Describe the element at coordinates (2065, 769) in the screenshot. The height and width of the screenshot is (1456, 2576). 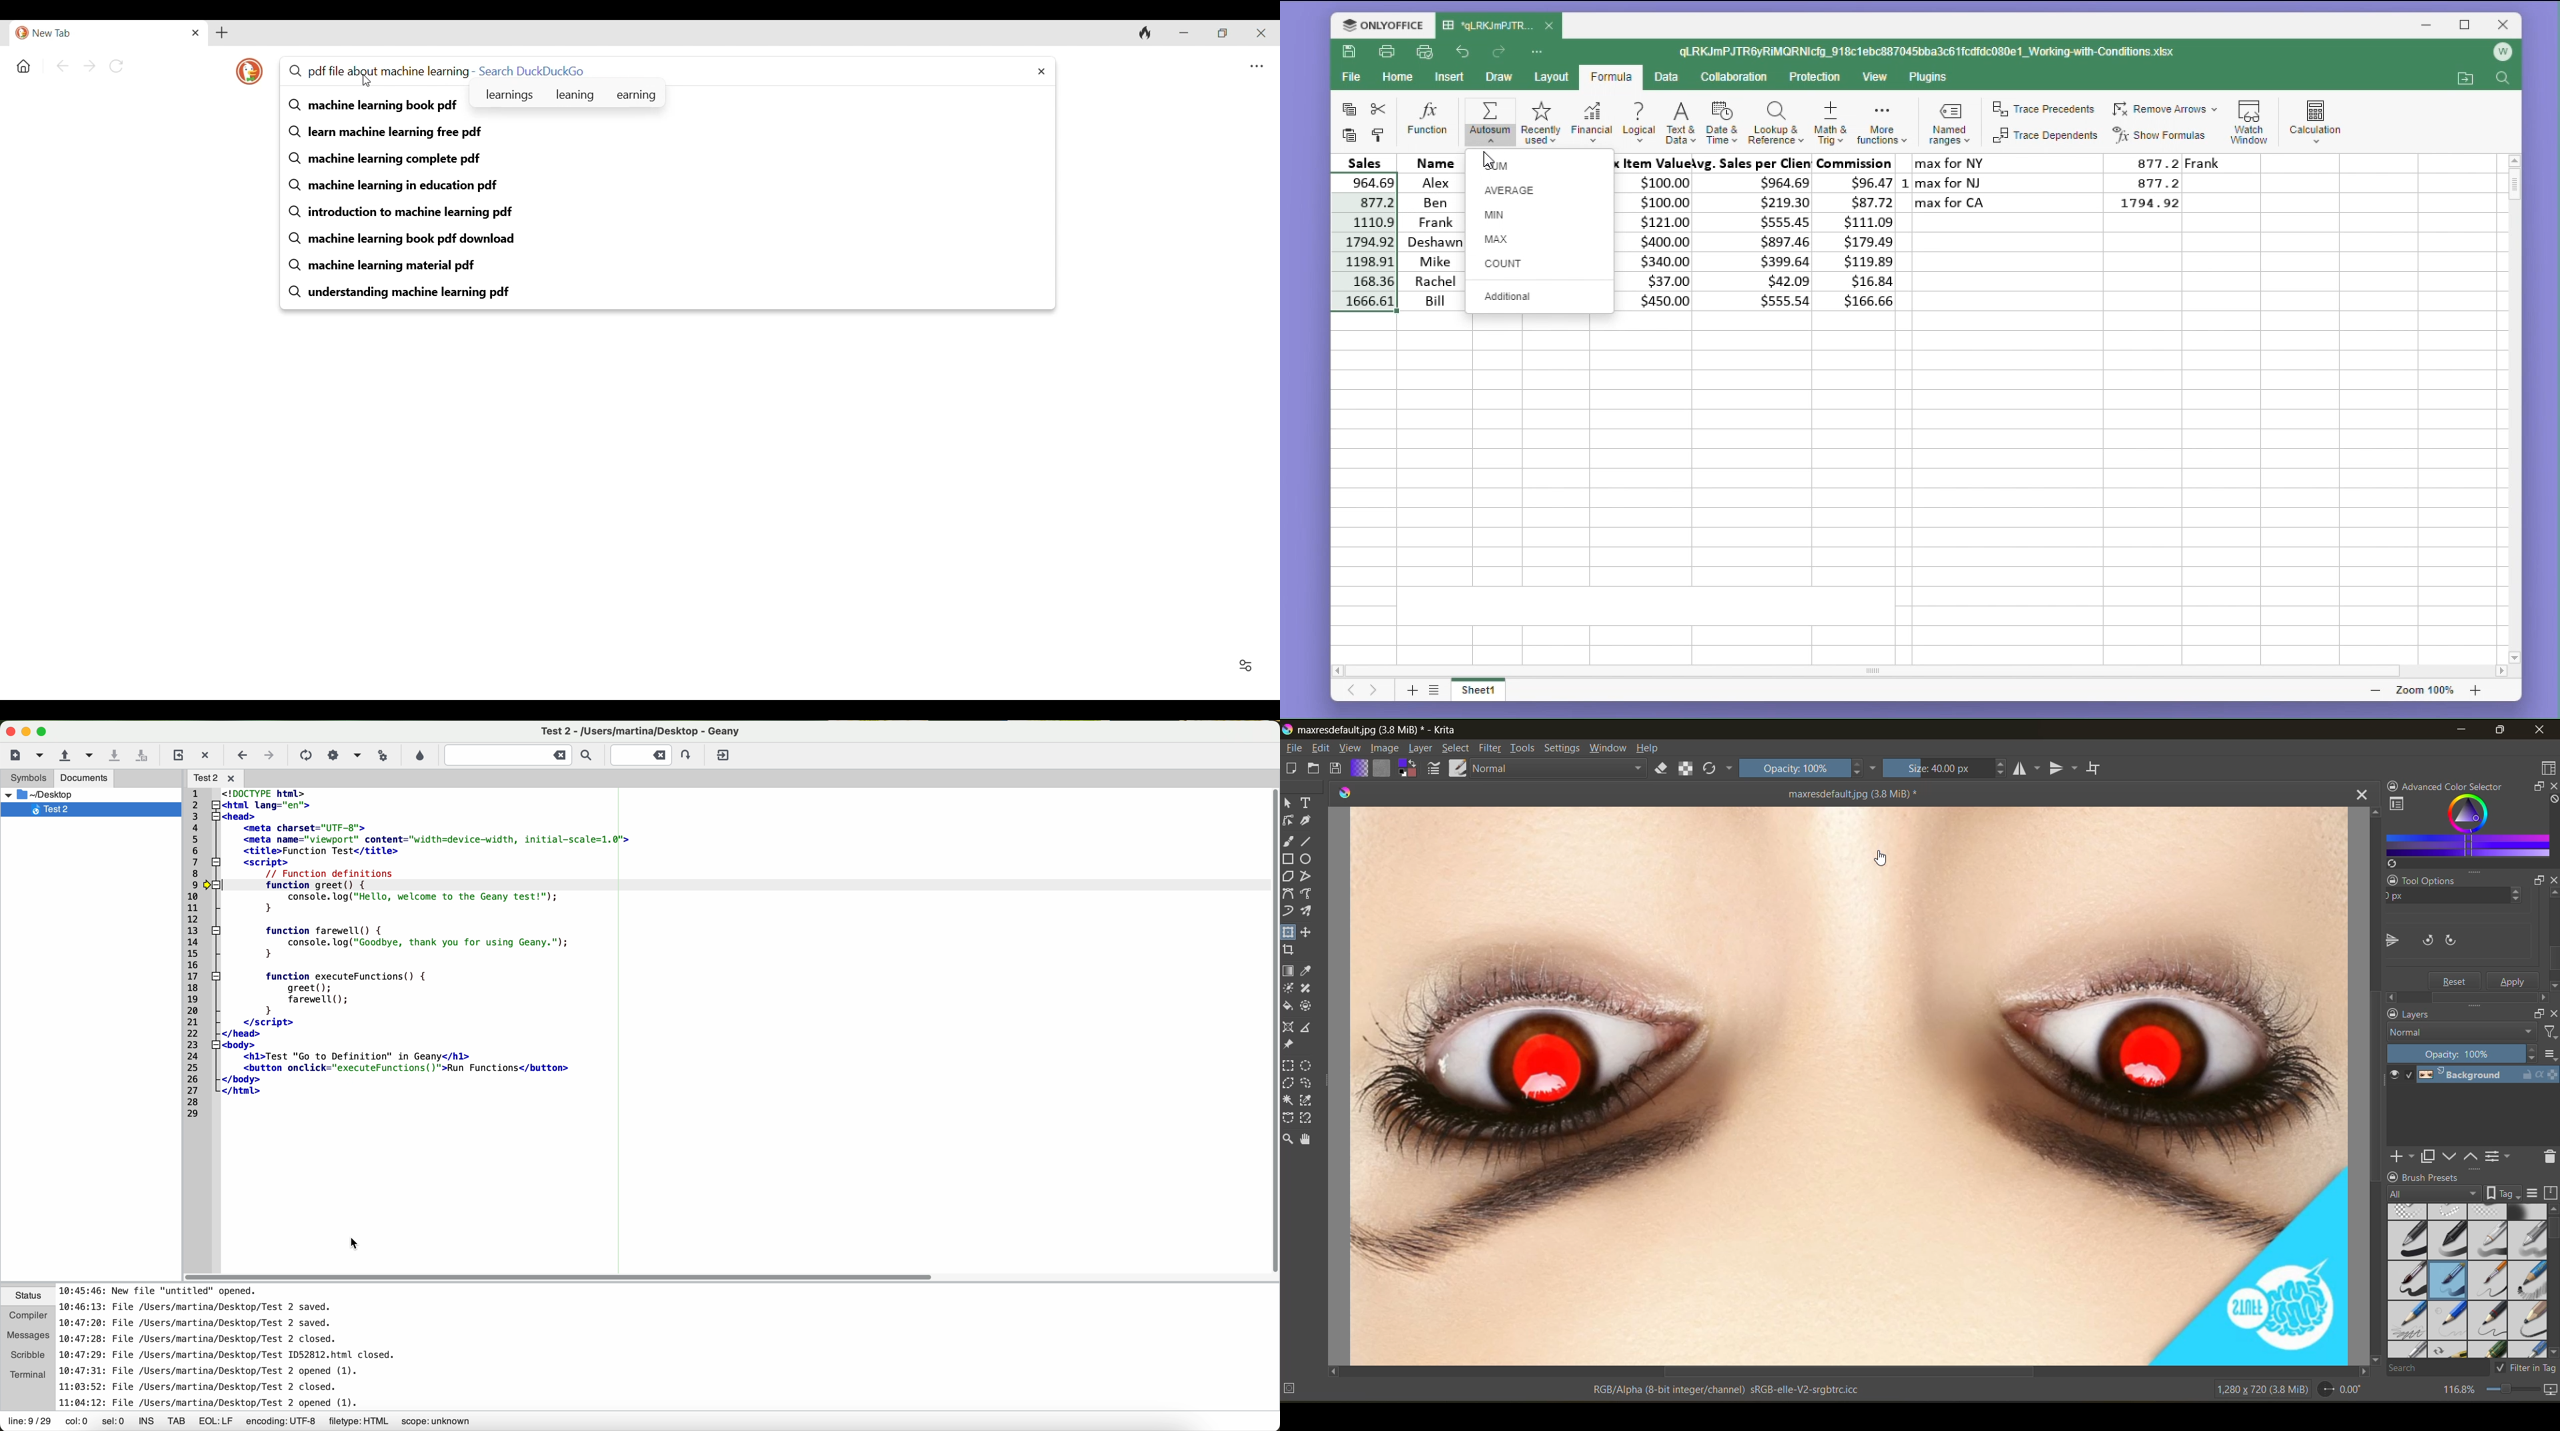
I see `vertical mirror tool` at that location.